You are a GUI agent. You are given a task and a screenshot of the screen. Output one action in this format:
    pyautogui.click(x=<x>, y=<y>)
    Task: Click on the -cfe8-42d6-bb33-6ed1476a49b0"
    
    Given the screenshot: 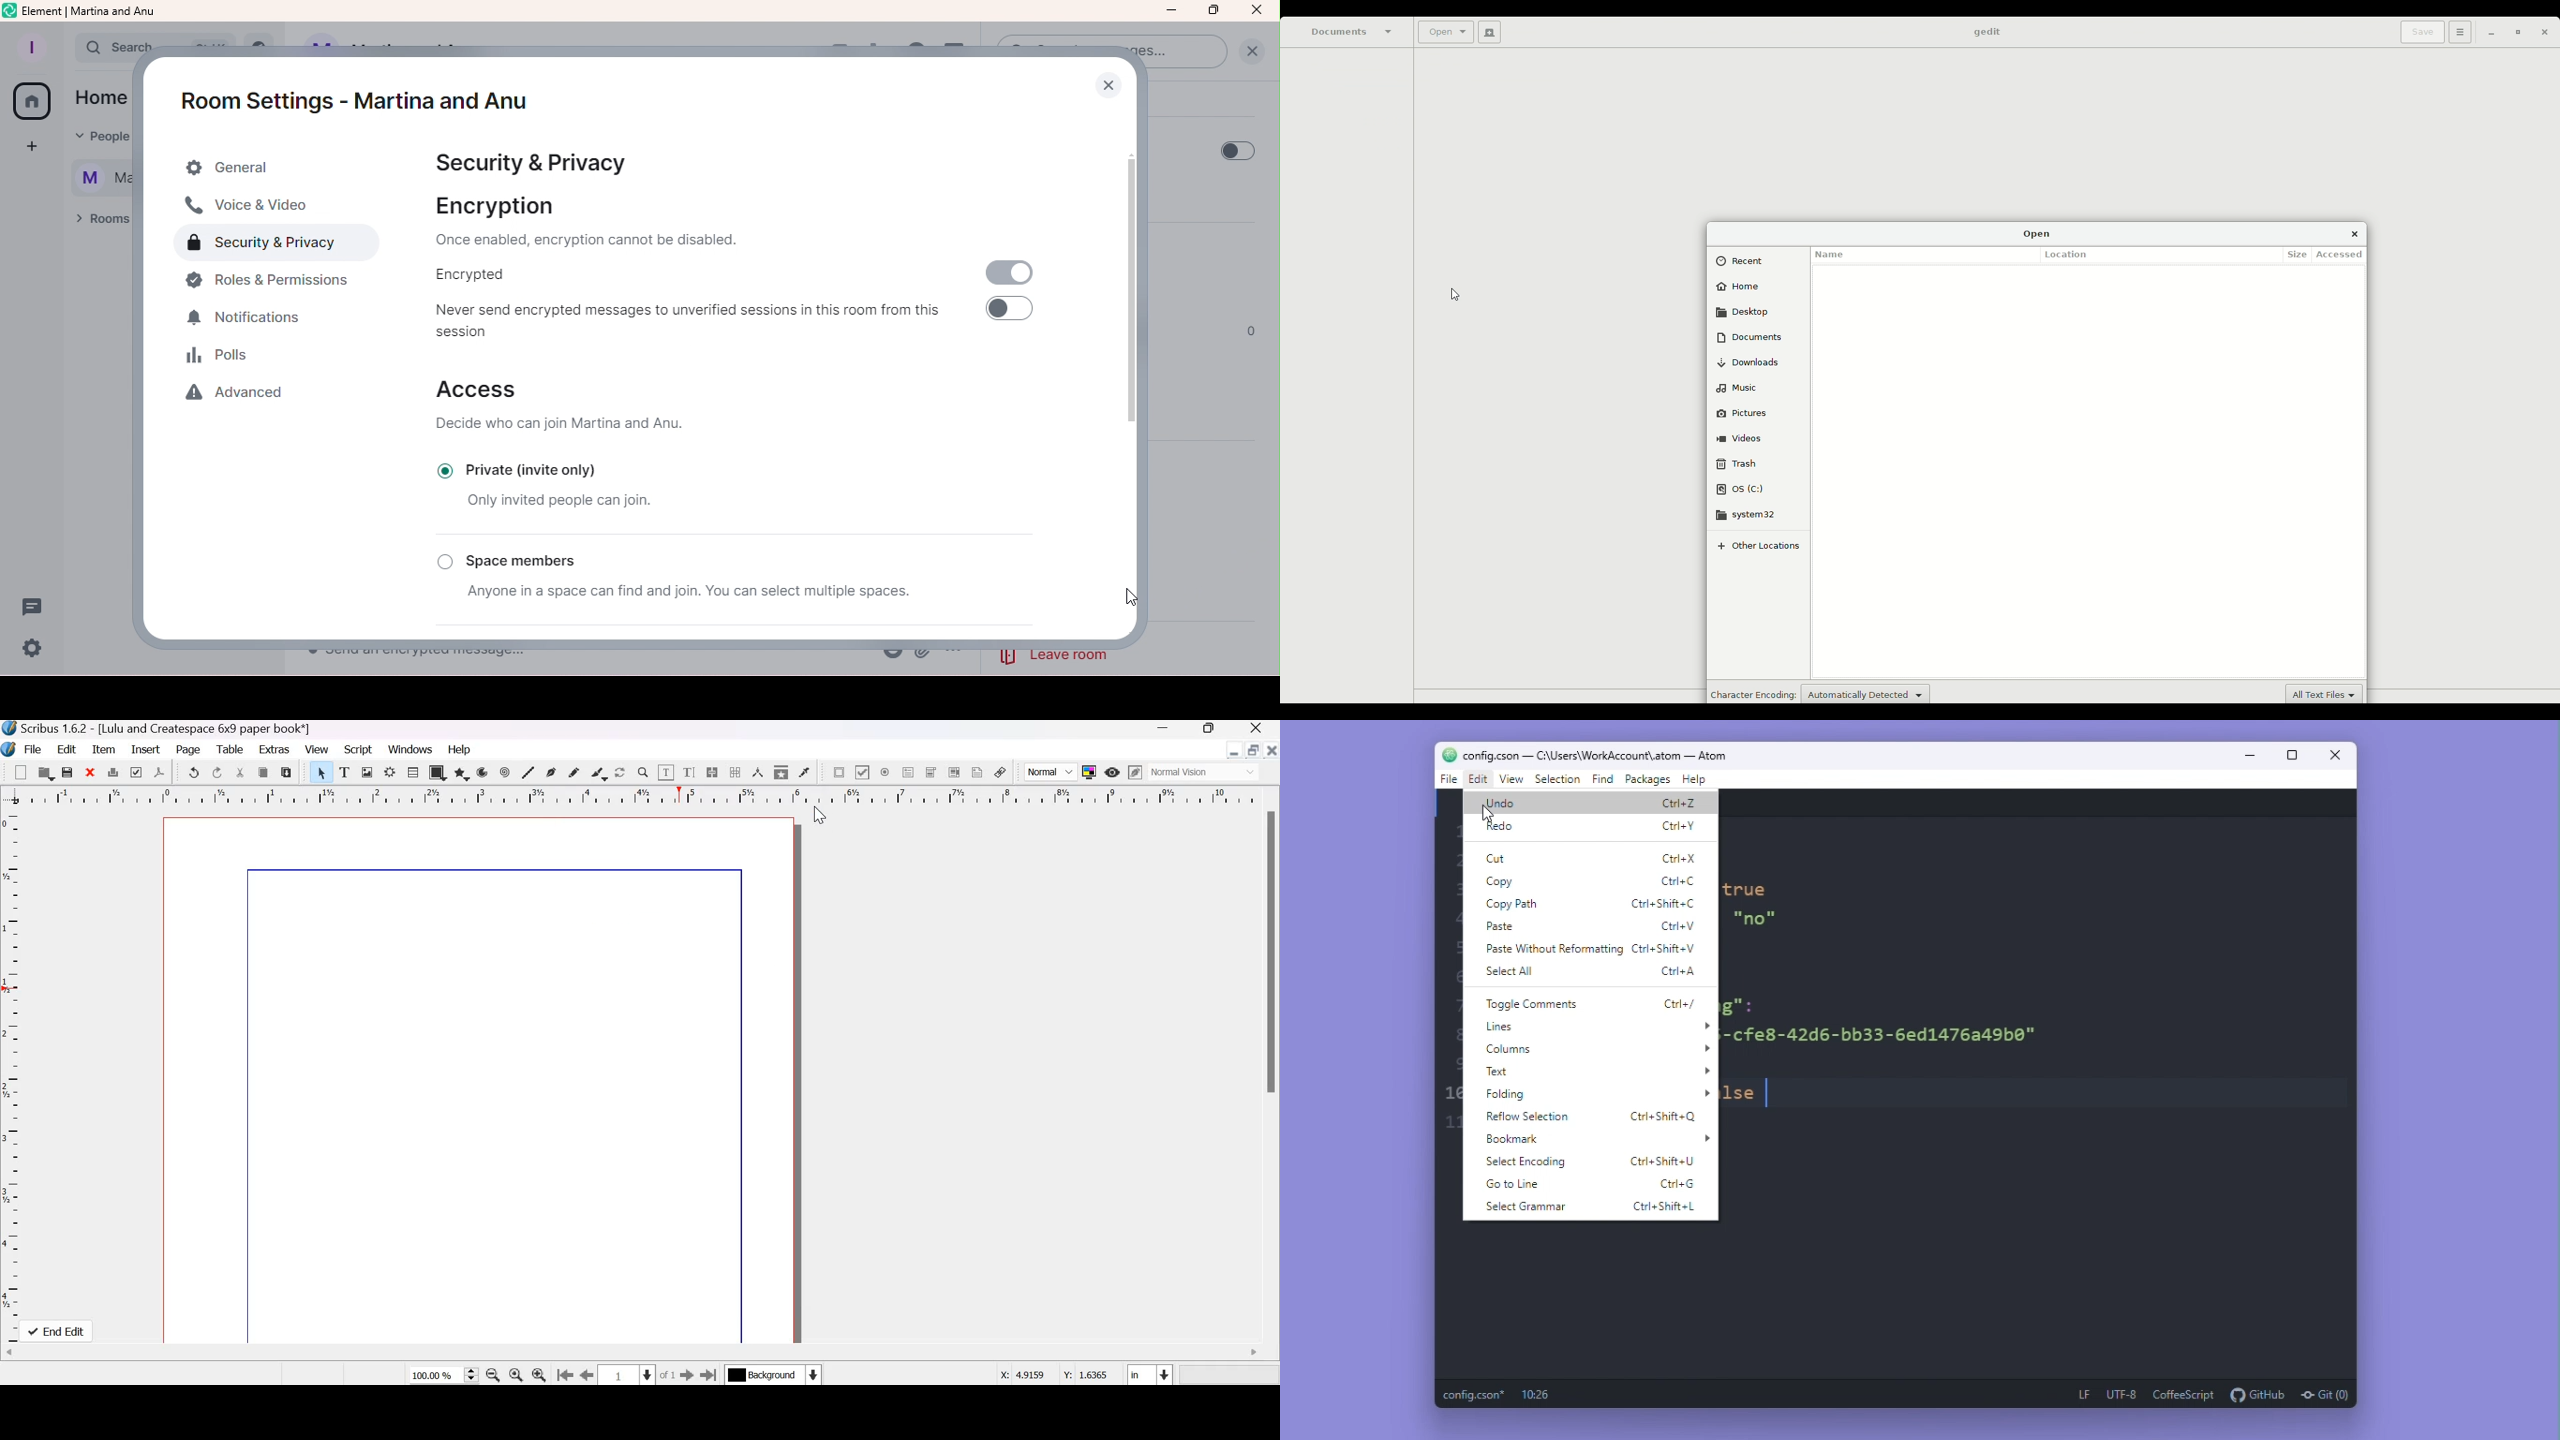 What is the action you would take?
    pyautogui.click(x=1887, y=1035)
    